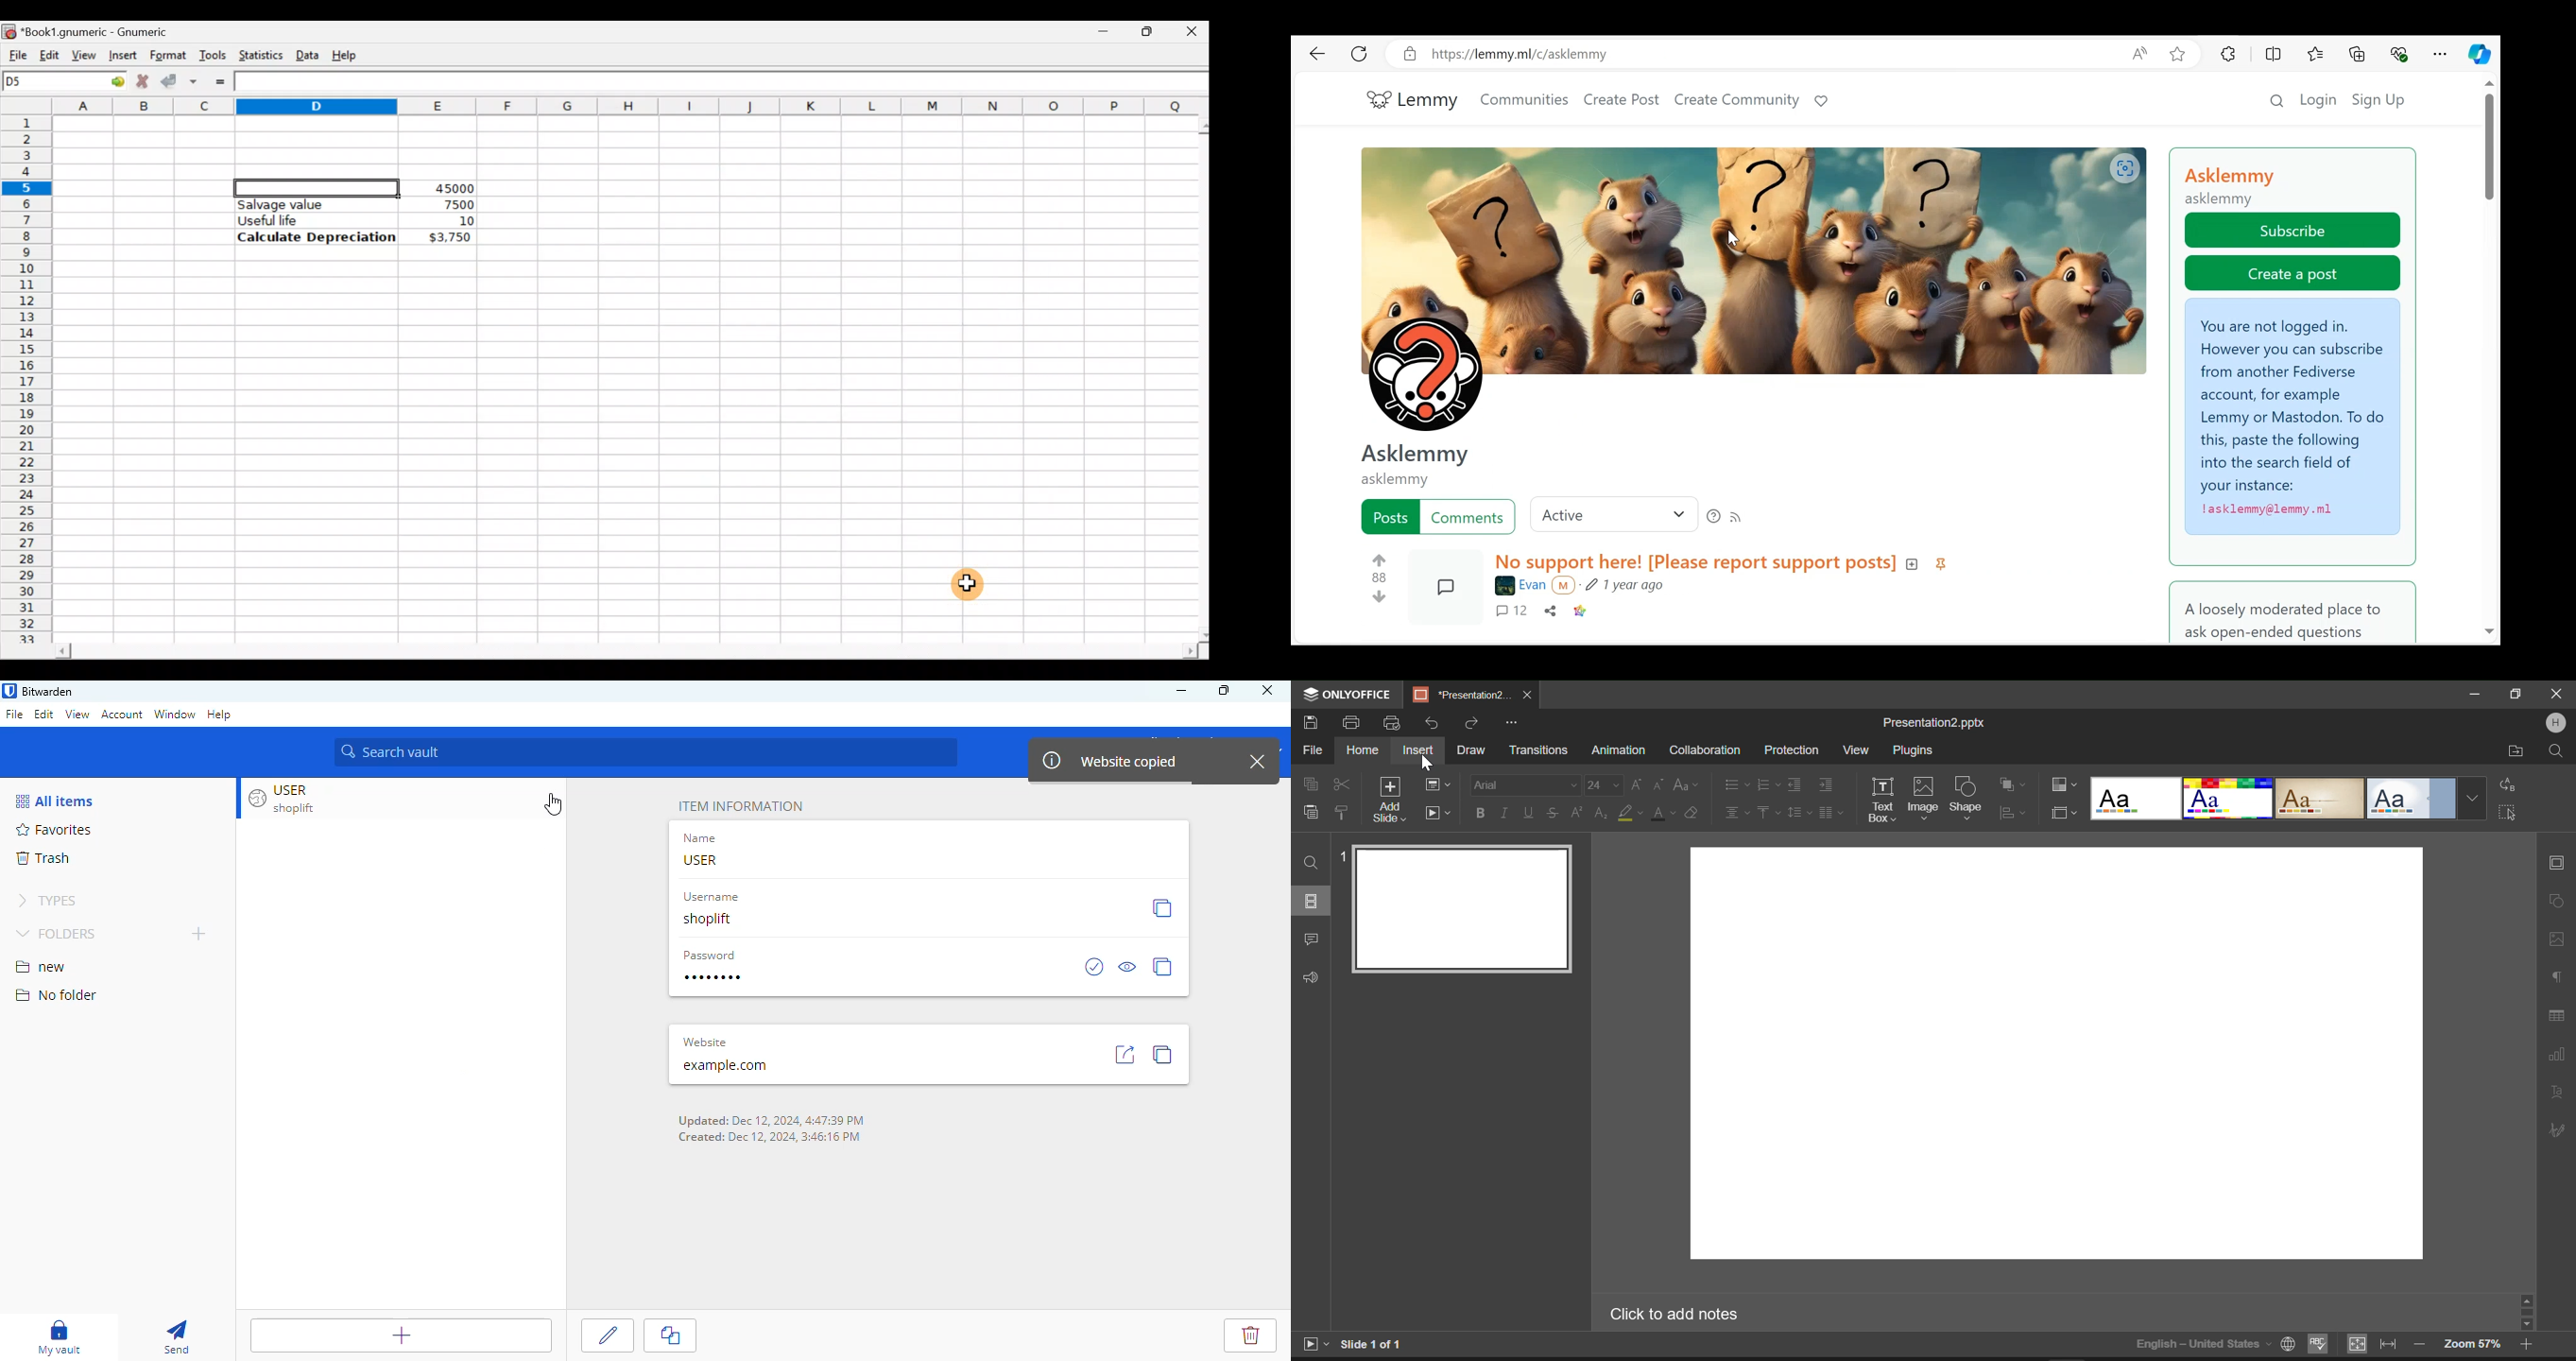 The height and width of the screenshot is (1372, 2576). Describe the element at coordinates (2556, 723) in the screenshot. I see `User` at that location.